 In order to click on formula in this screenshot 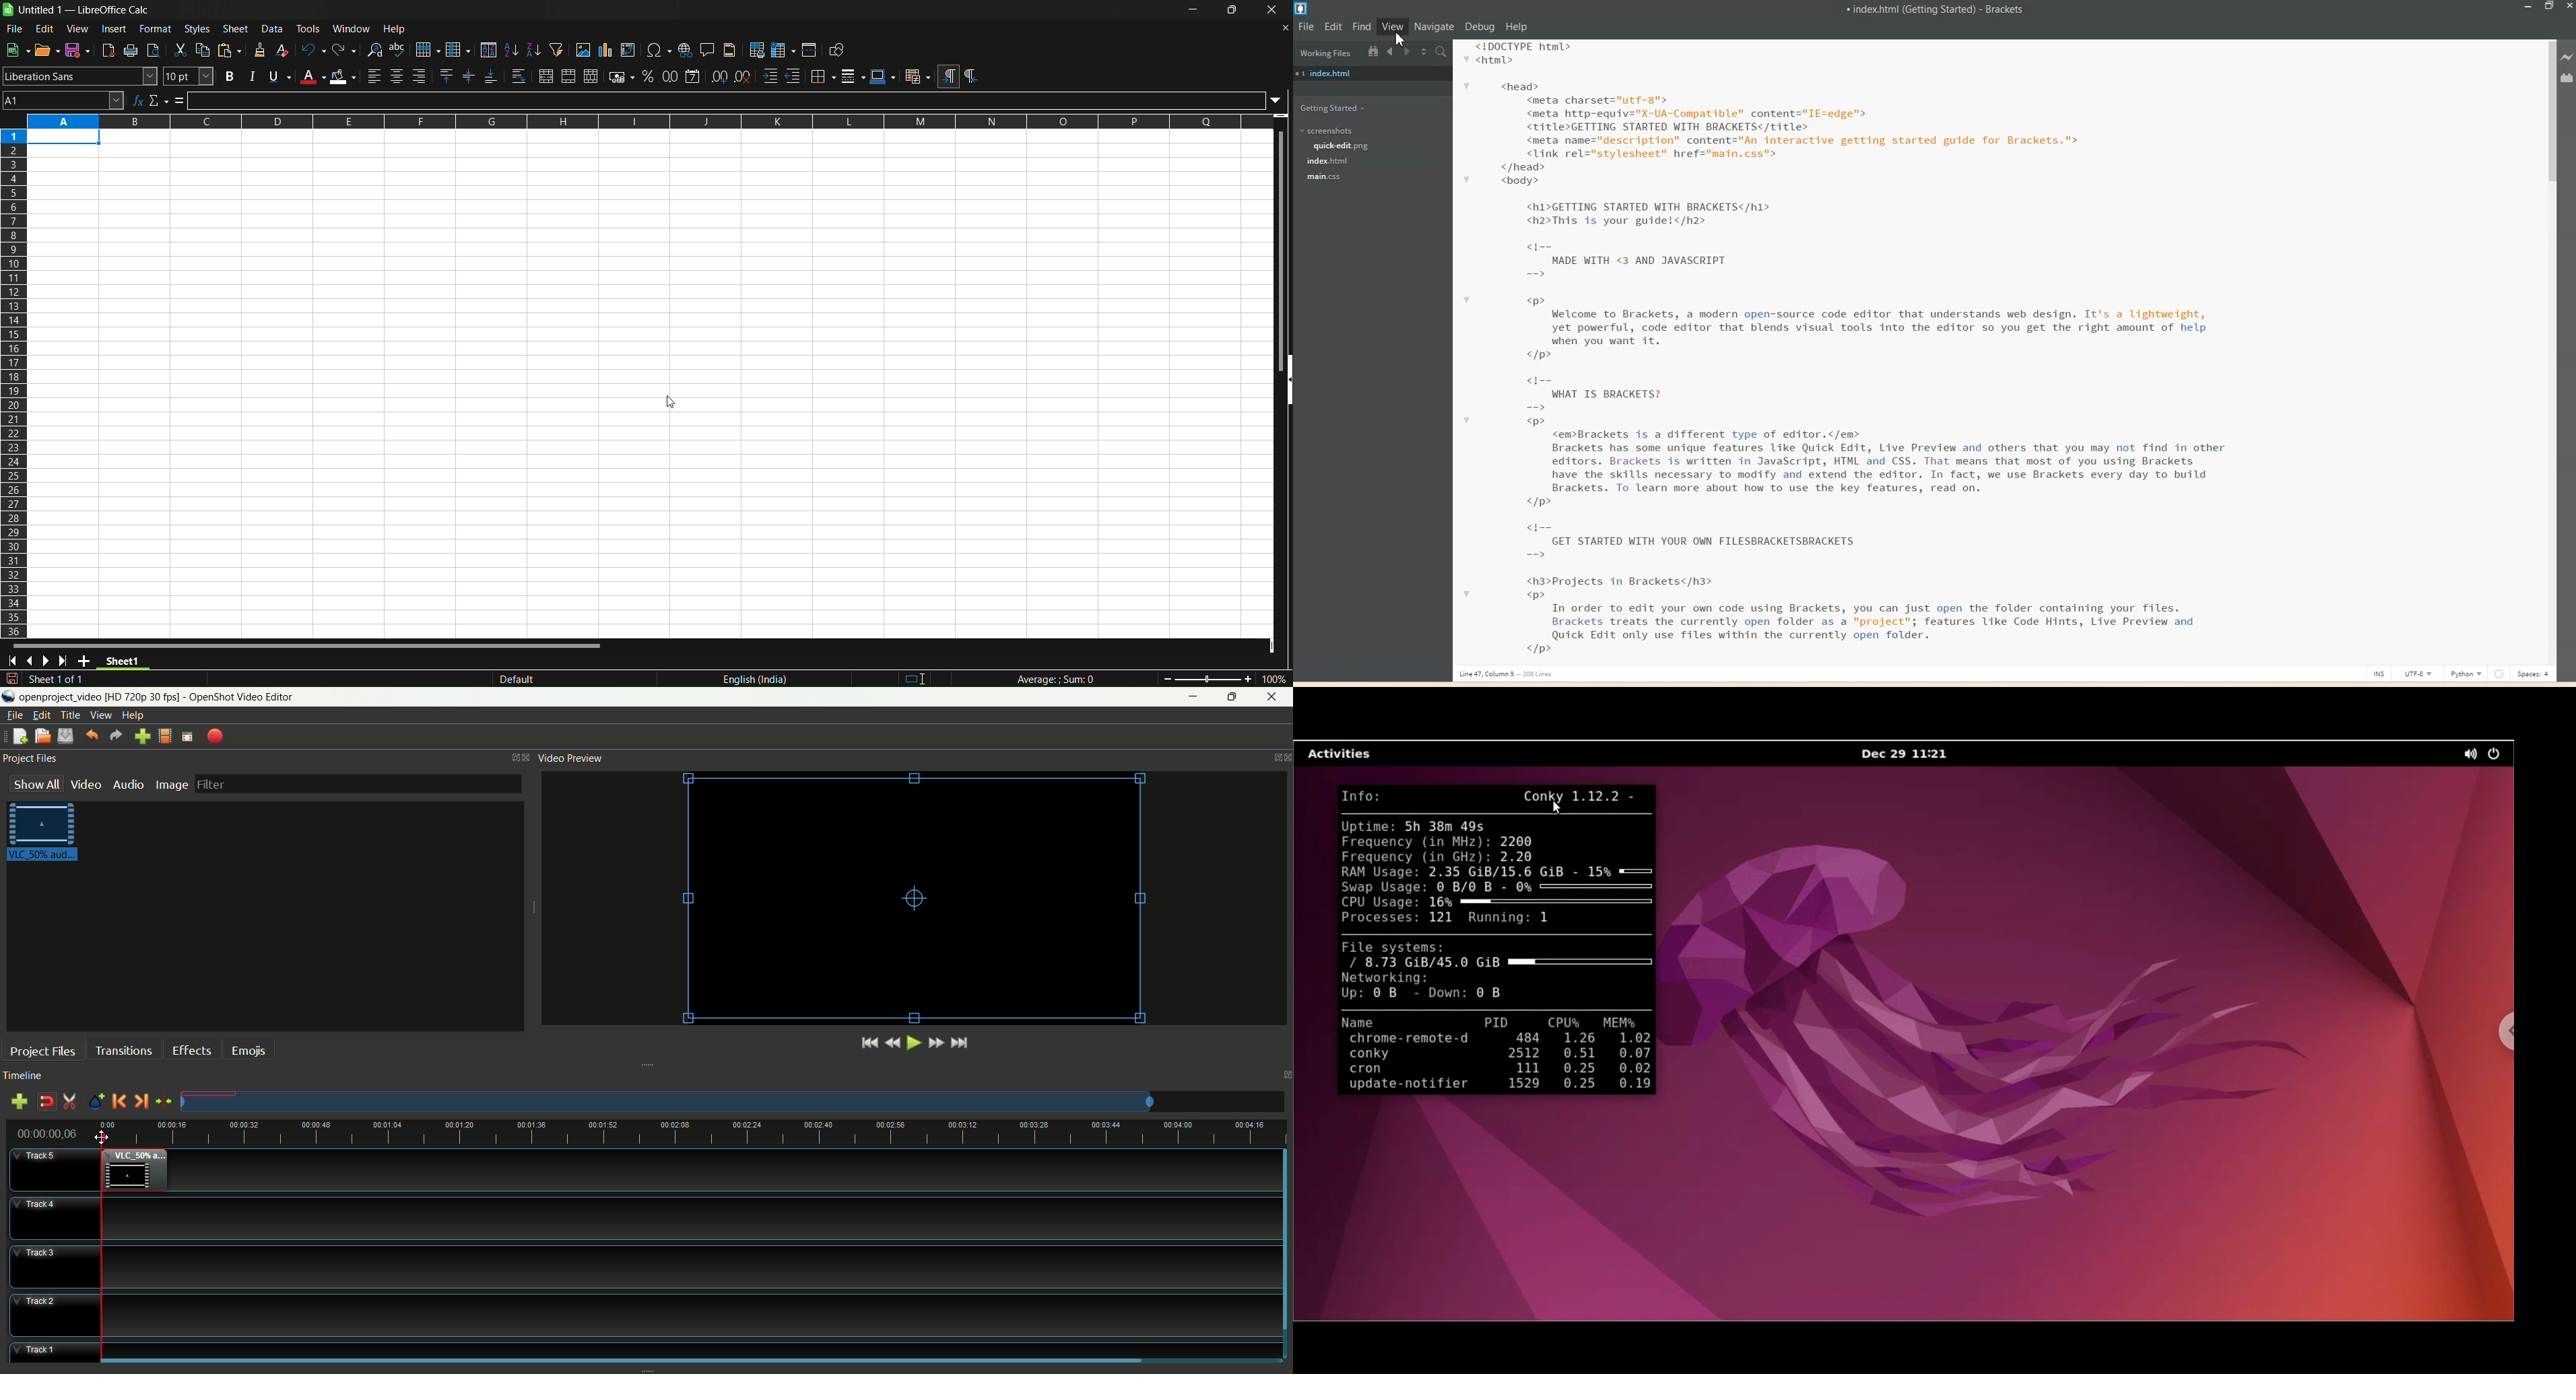, I will do `click(180, 101)`.